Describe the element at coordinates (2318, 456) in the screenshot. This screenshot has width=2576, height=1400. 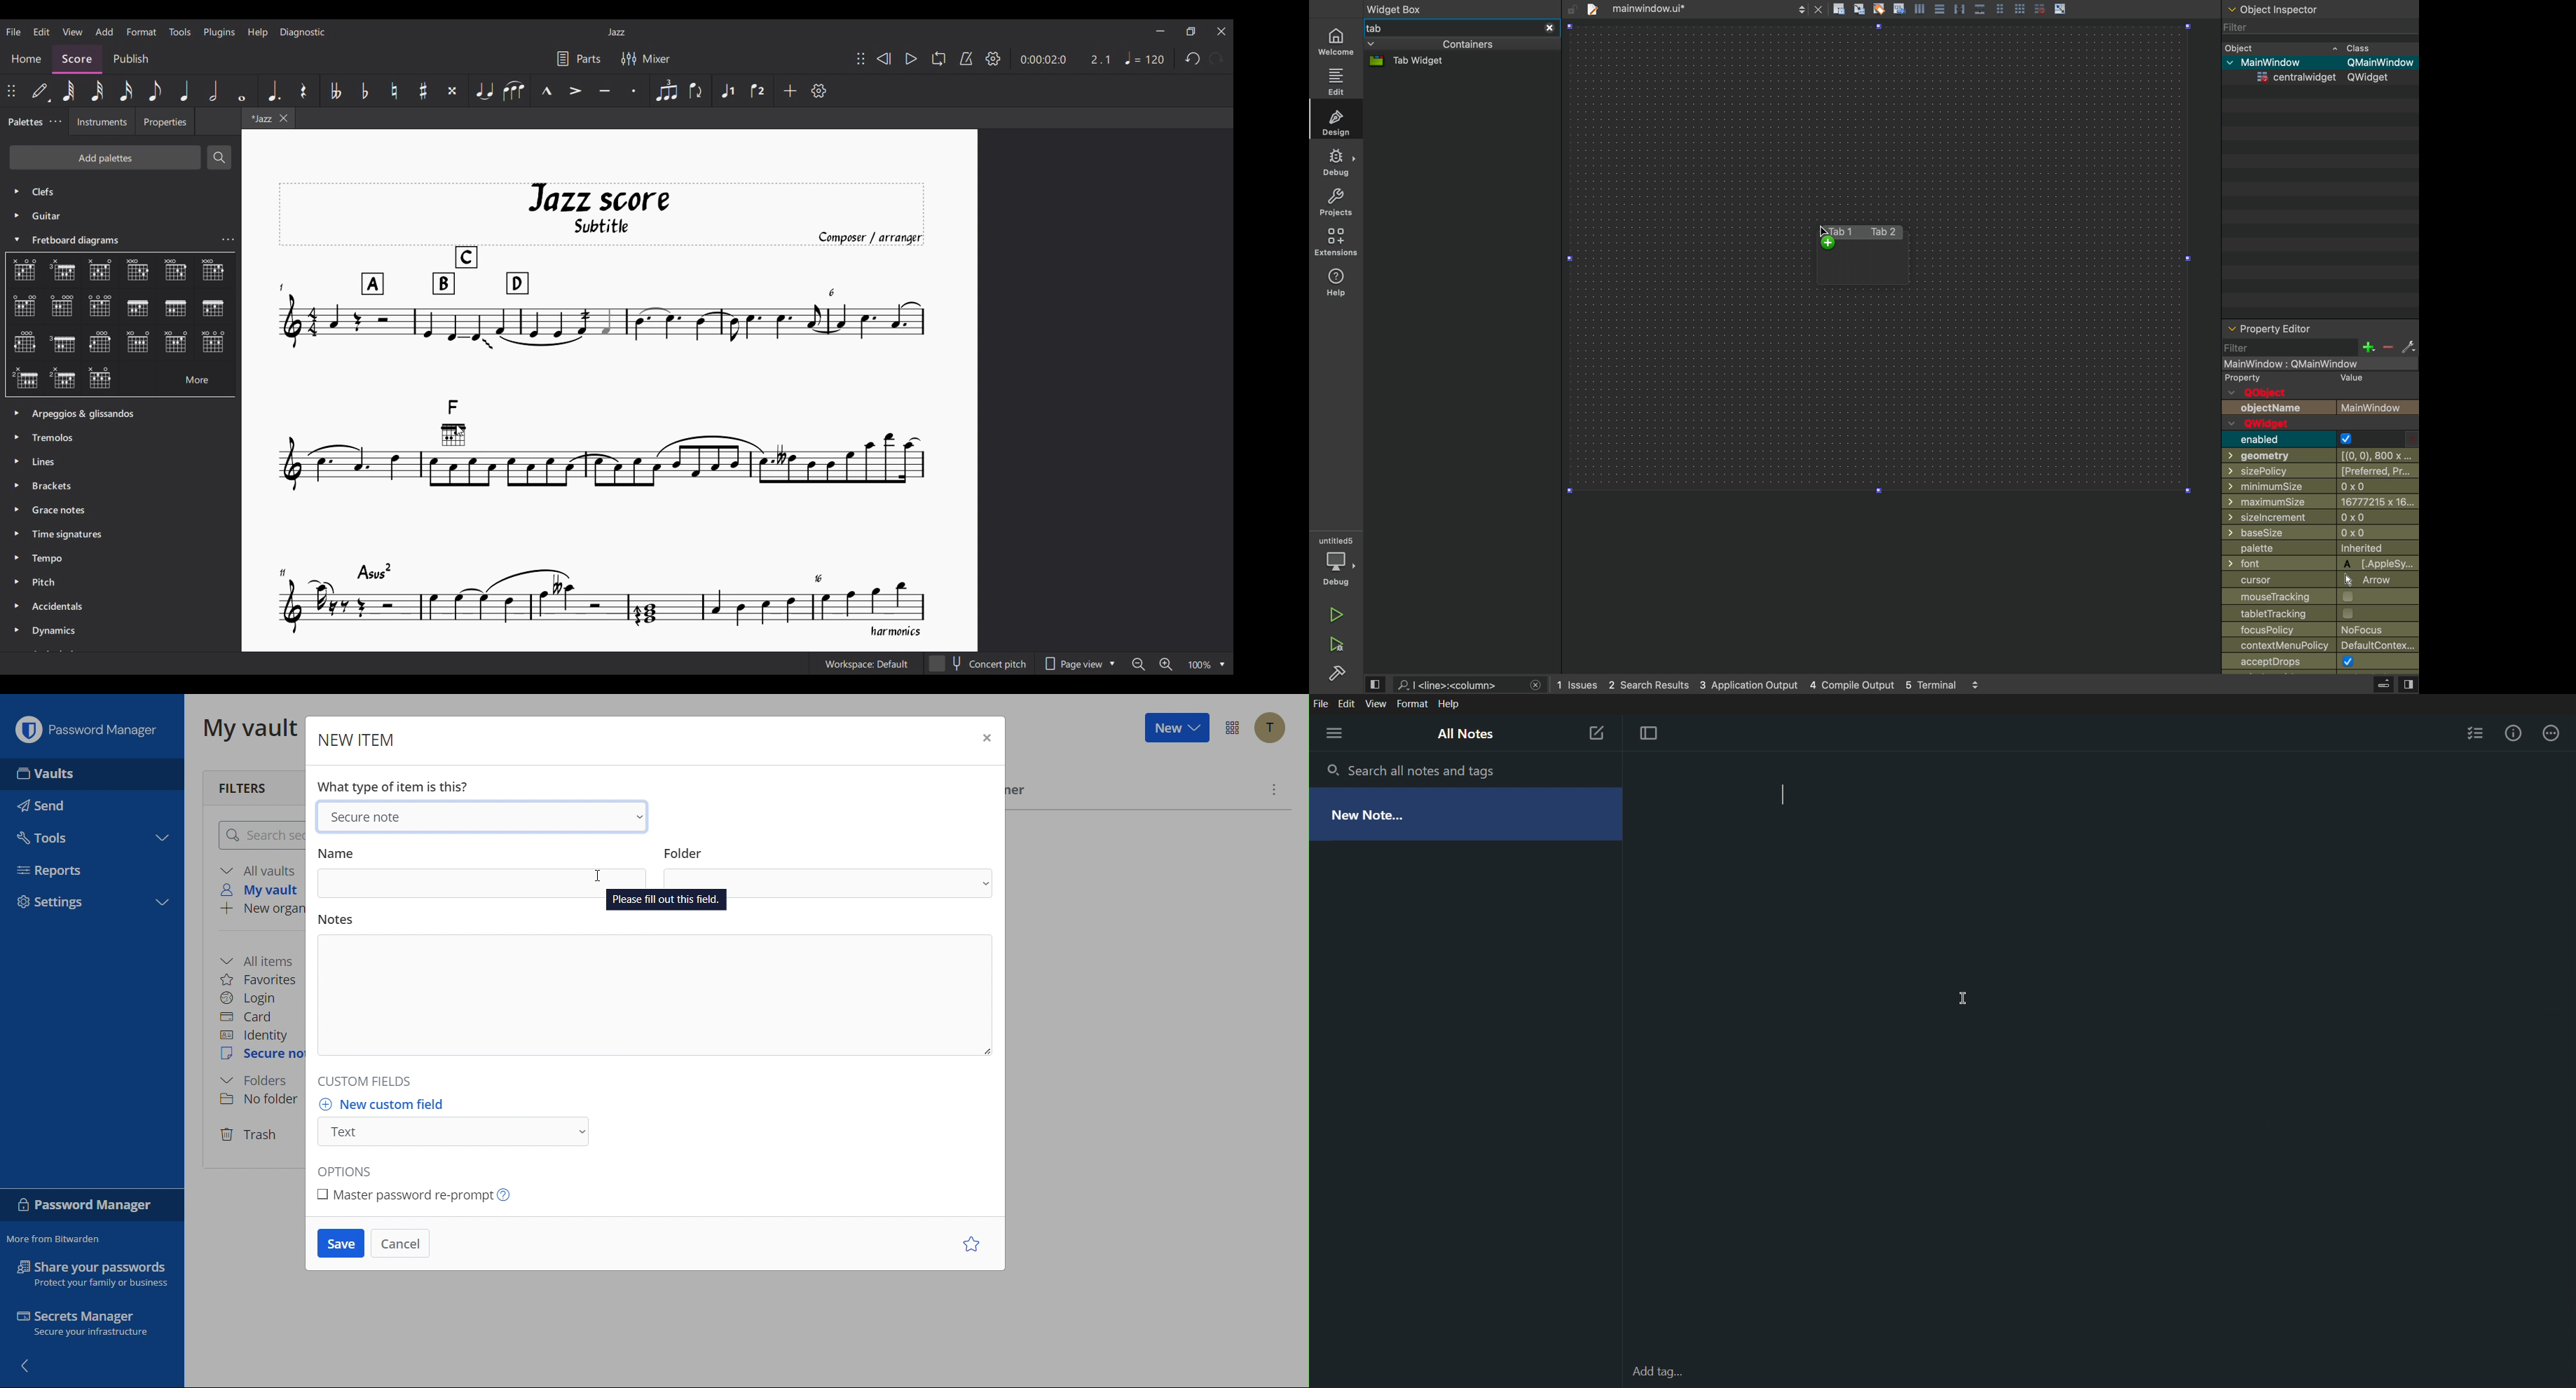
I see `geometry` at that location.